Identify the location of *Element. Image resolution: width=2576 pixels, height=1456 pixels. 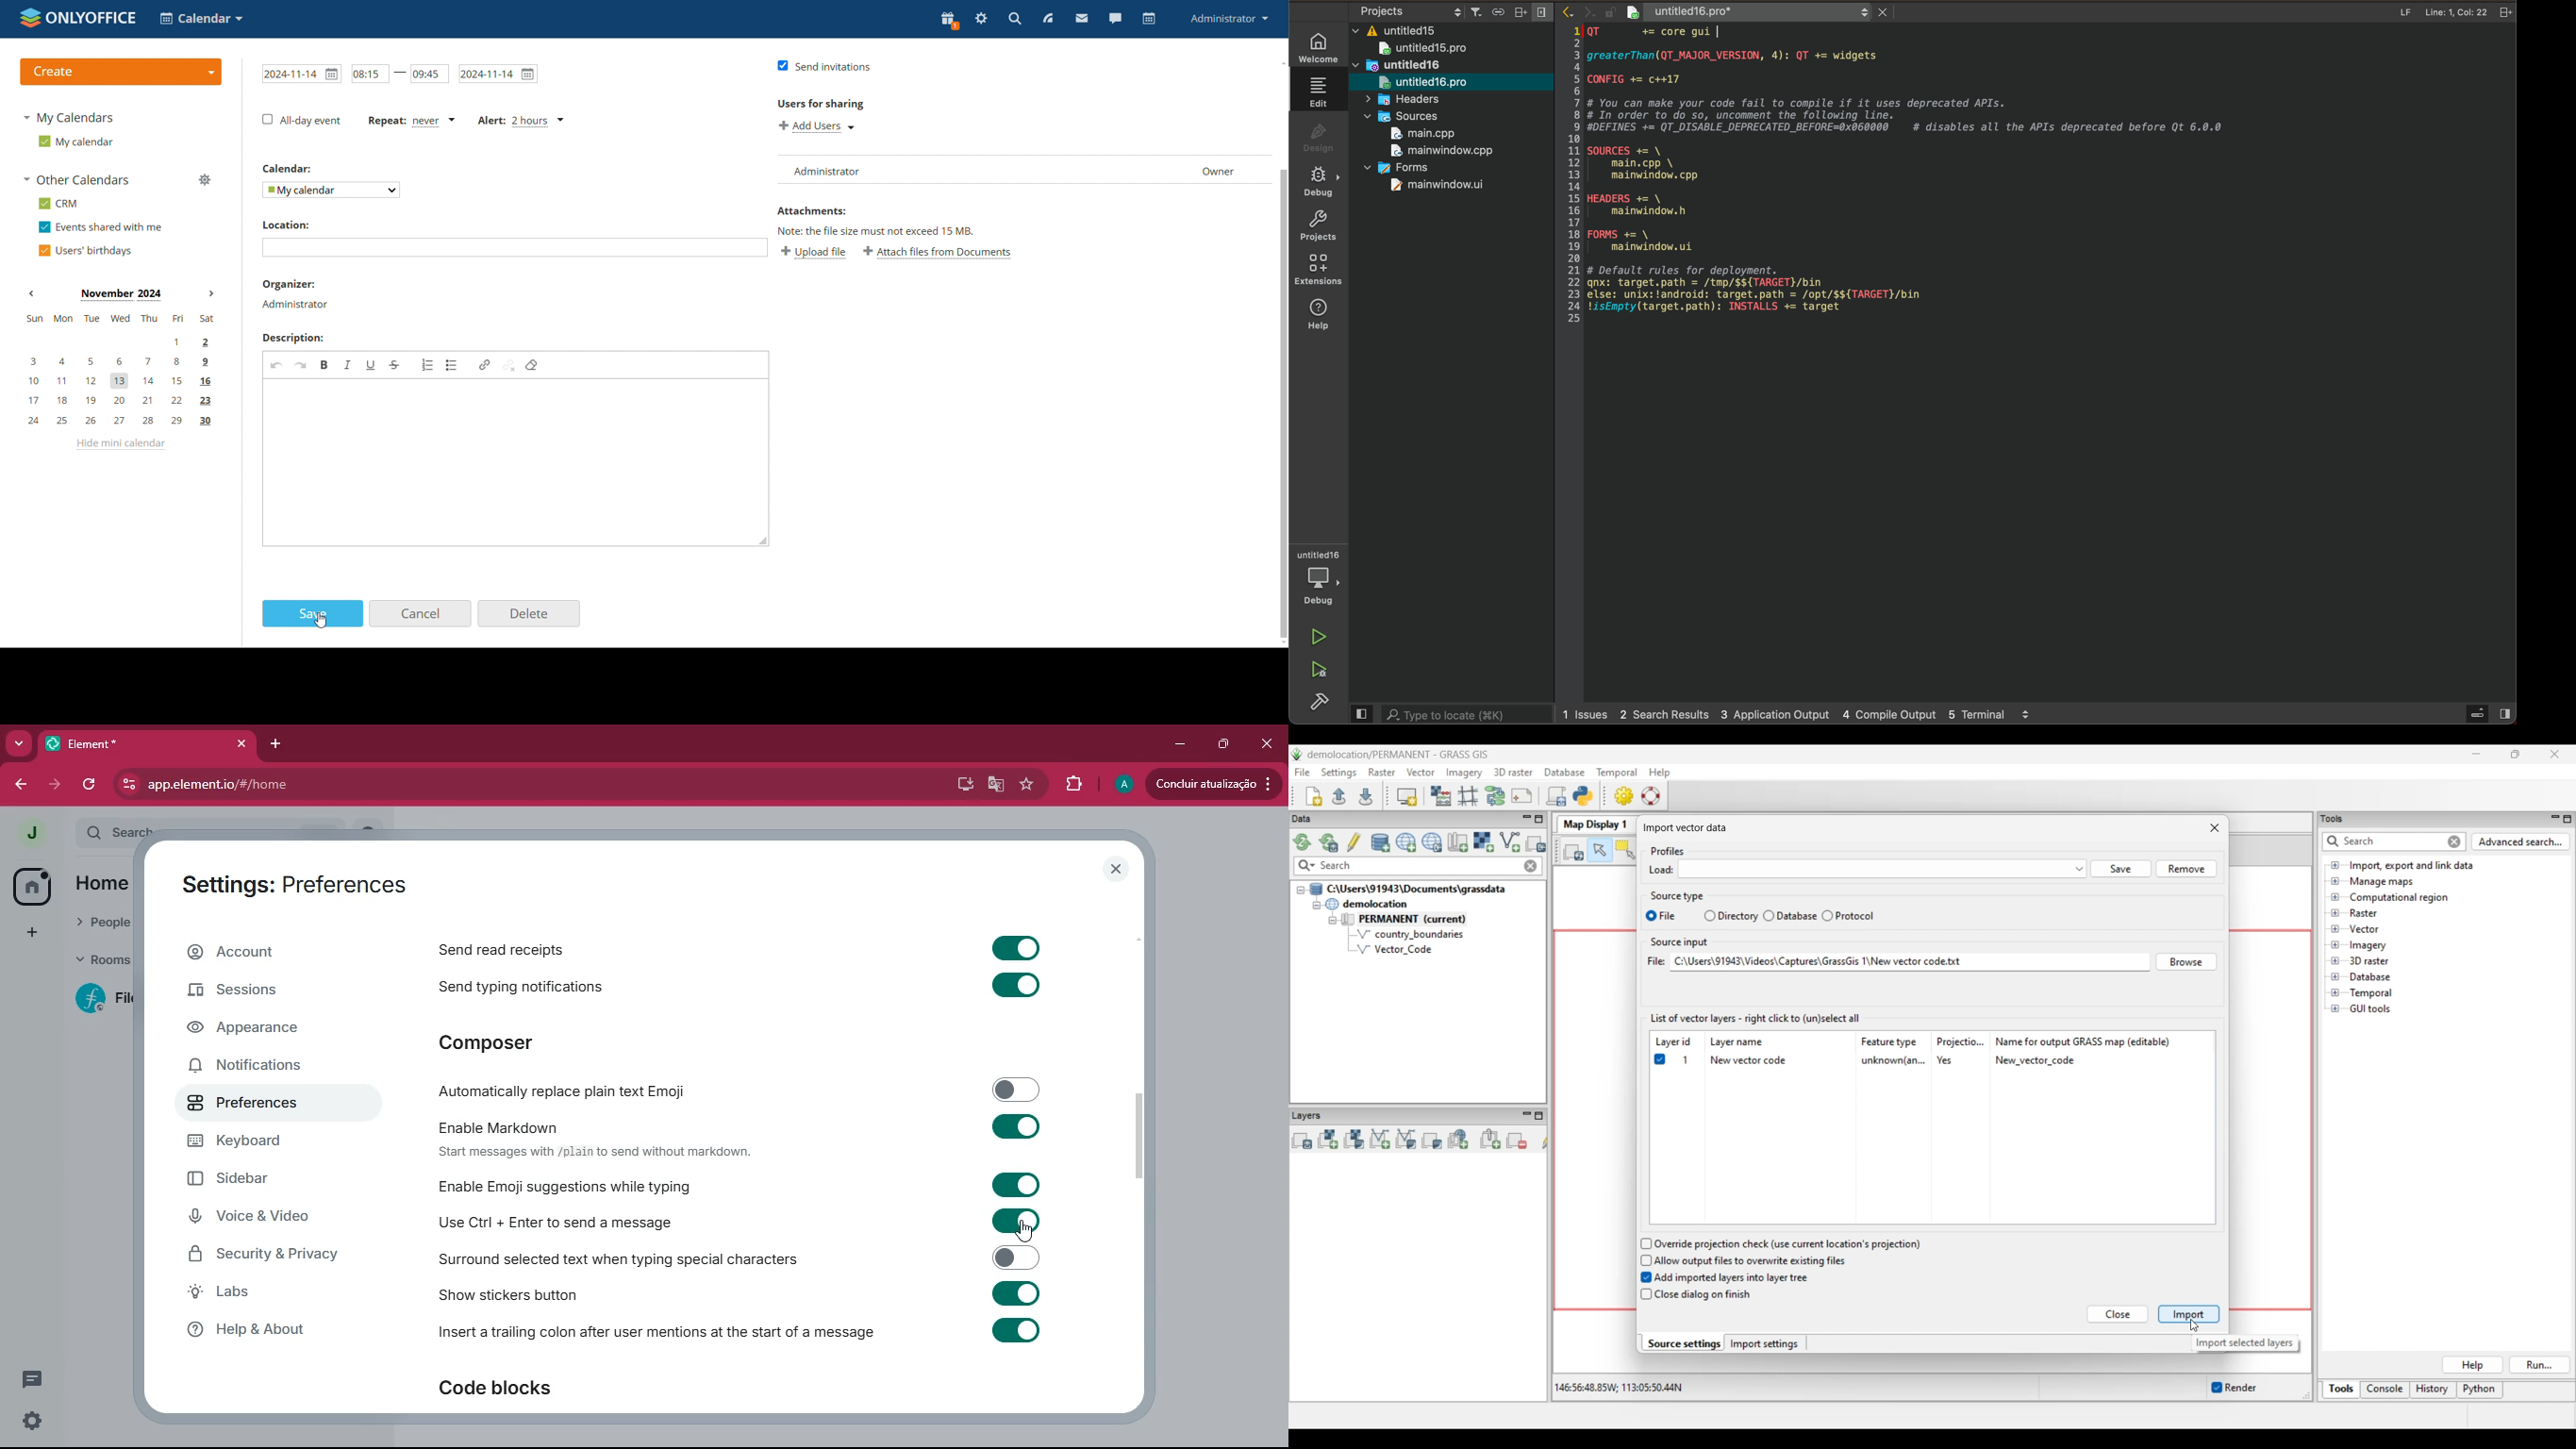
(146, 747).